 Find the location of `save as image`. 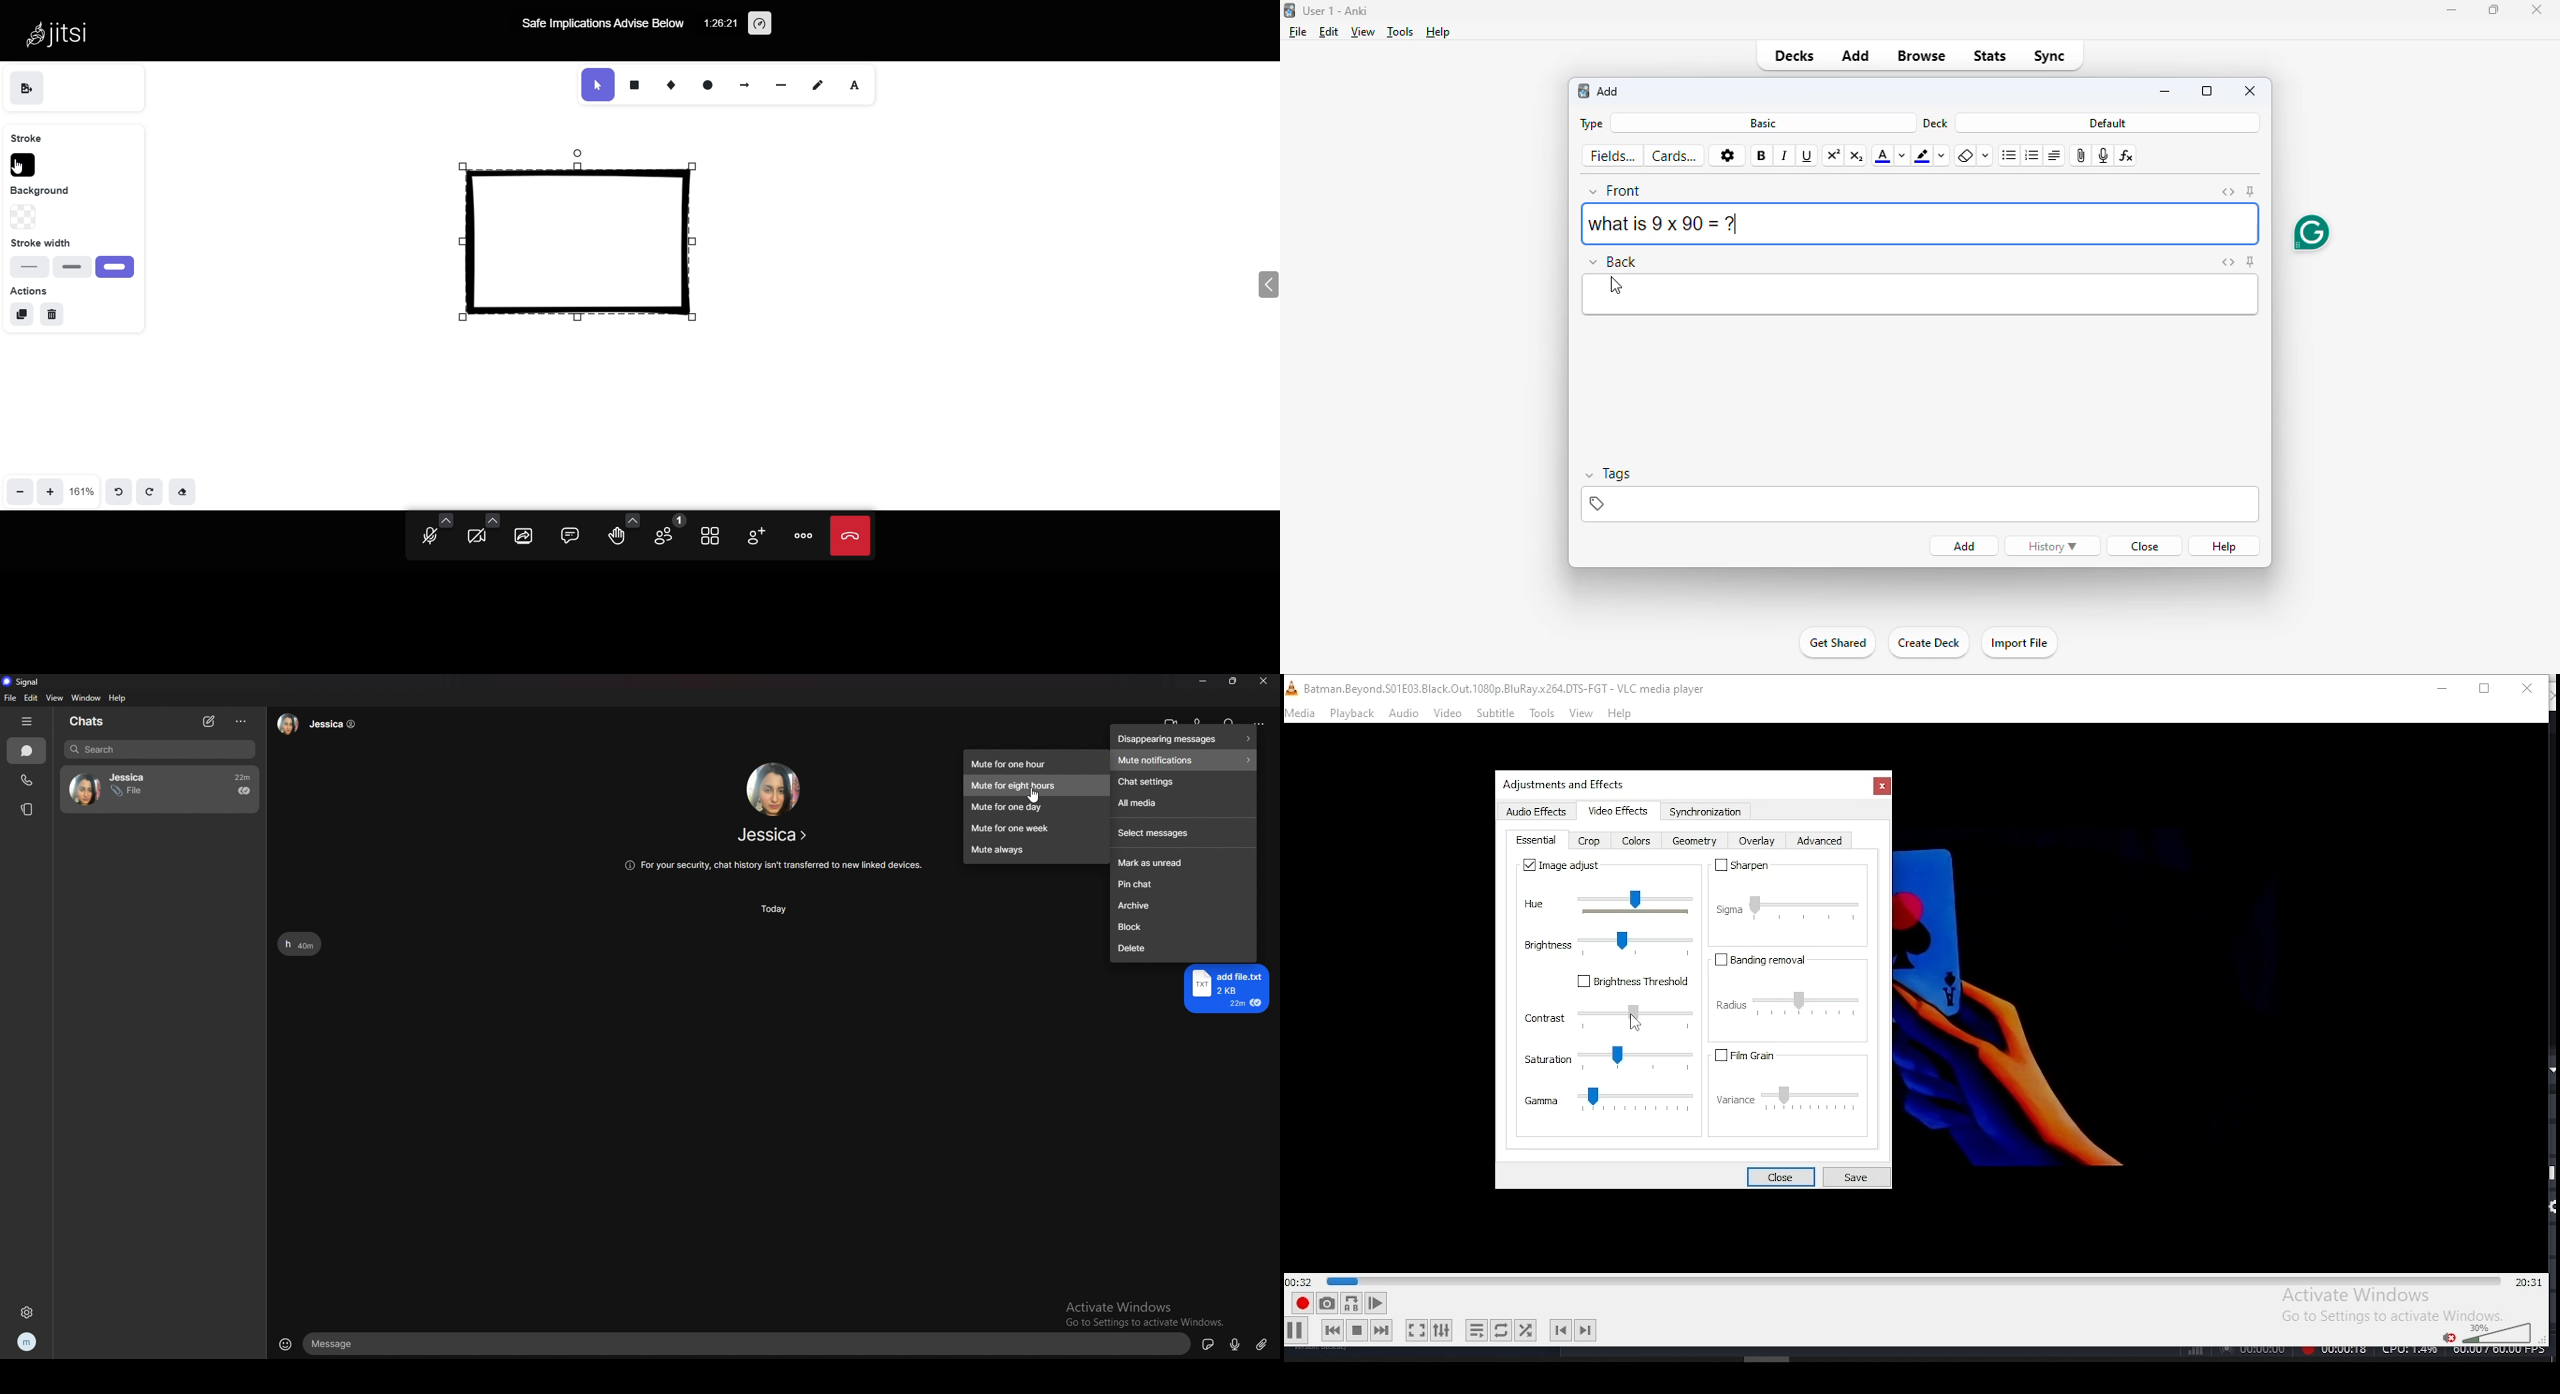

save as image is located at coordinates (25, 87).